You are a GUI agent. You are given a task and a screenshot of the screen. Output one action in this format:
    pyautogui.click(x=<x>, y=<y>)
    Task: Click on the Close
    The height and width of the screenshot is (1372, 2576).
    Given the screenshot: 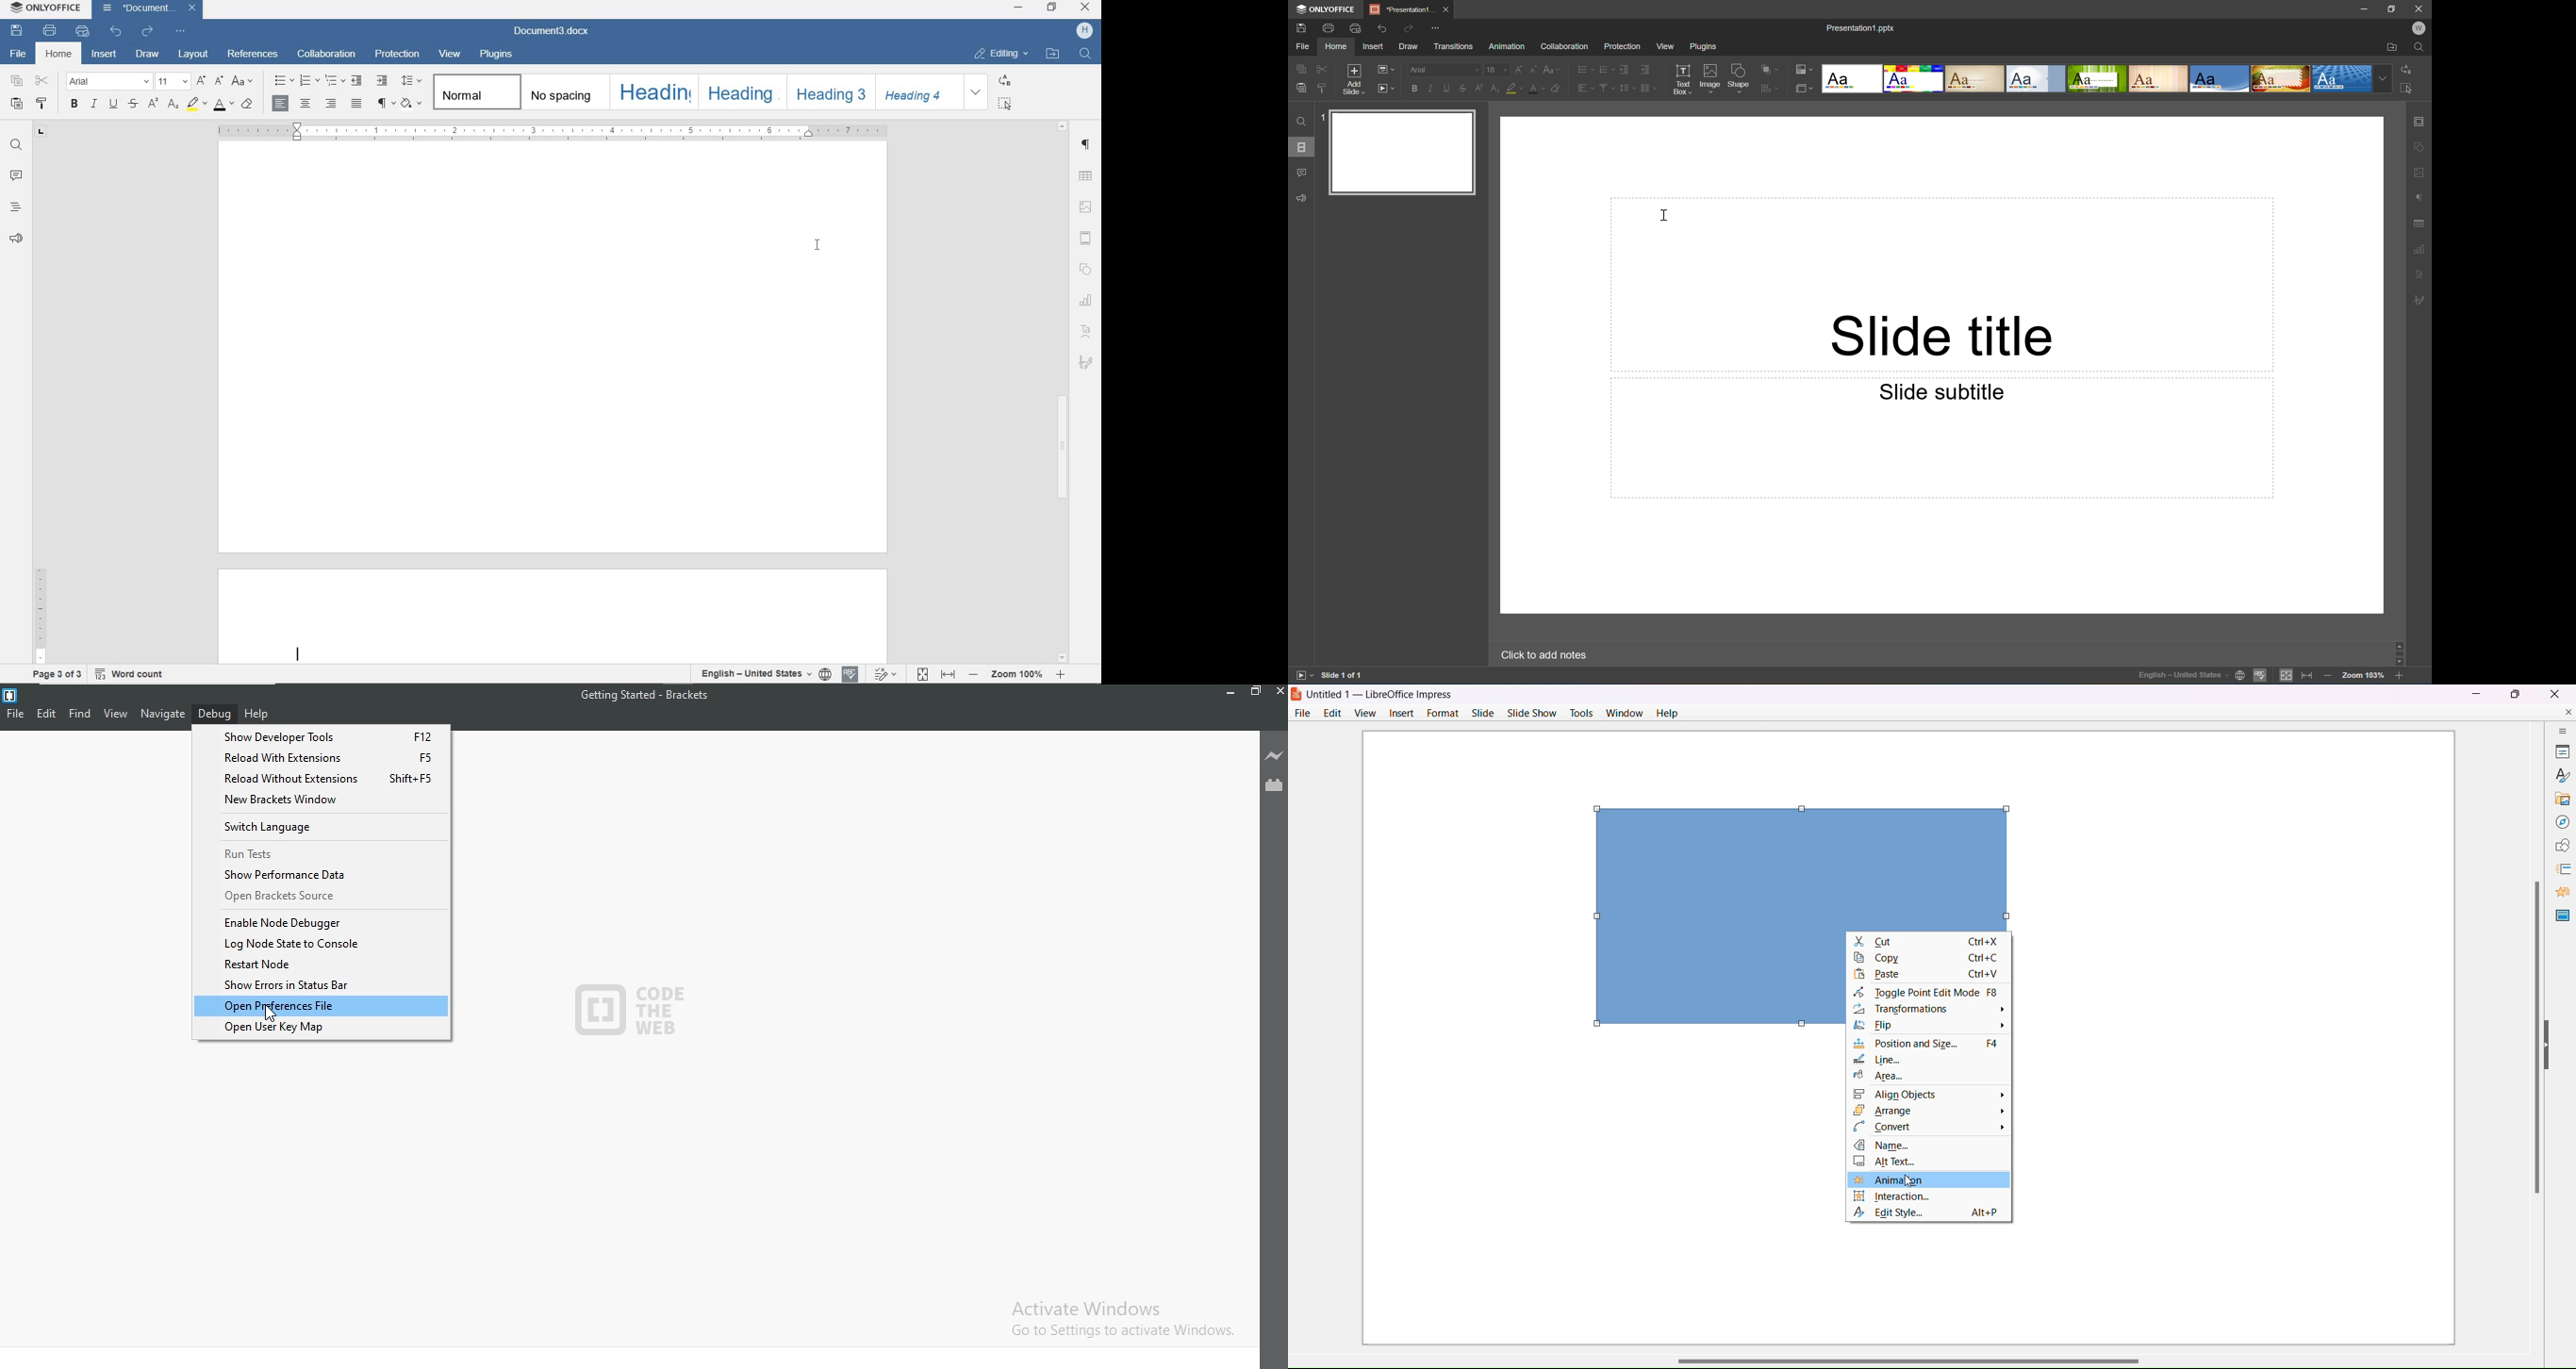 What is the action you would take?
    pyautogui.click(x=1448, y=10)
    